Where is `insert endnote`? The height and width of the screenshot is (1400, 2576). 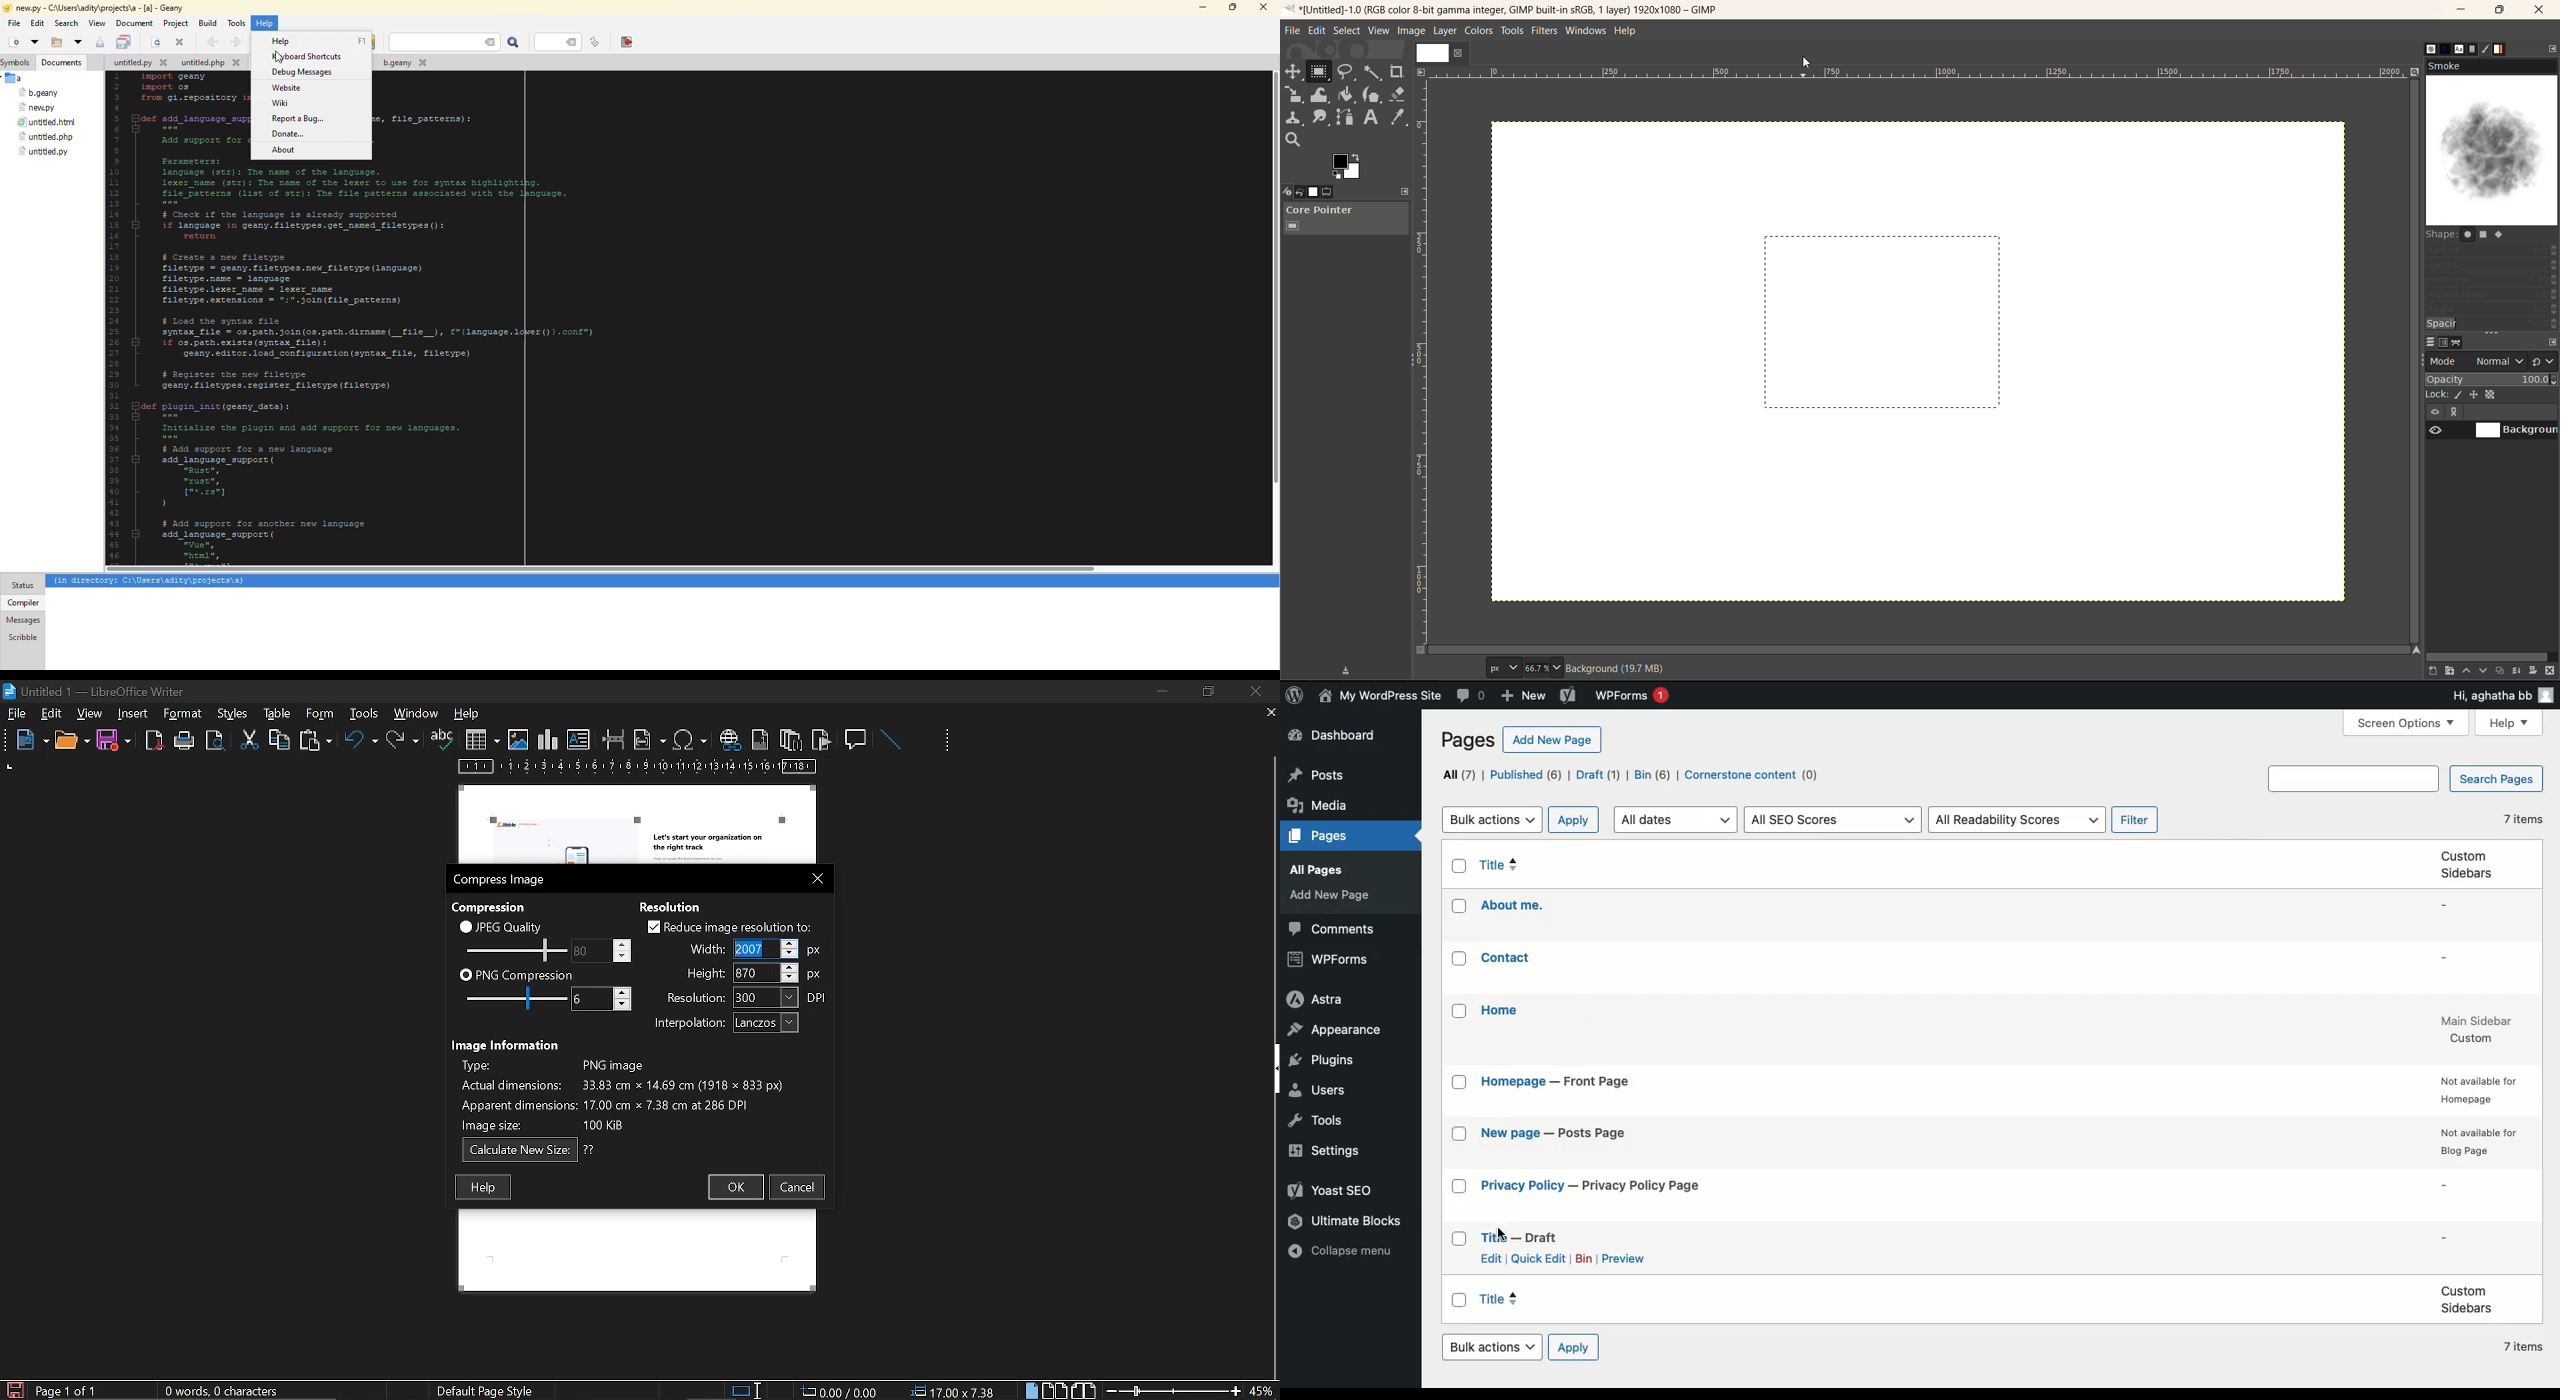 insert endnote is located at coordinates (790, 739).